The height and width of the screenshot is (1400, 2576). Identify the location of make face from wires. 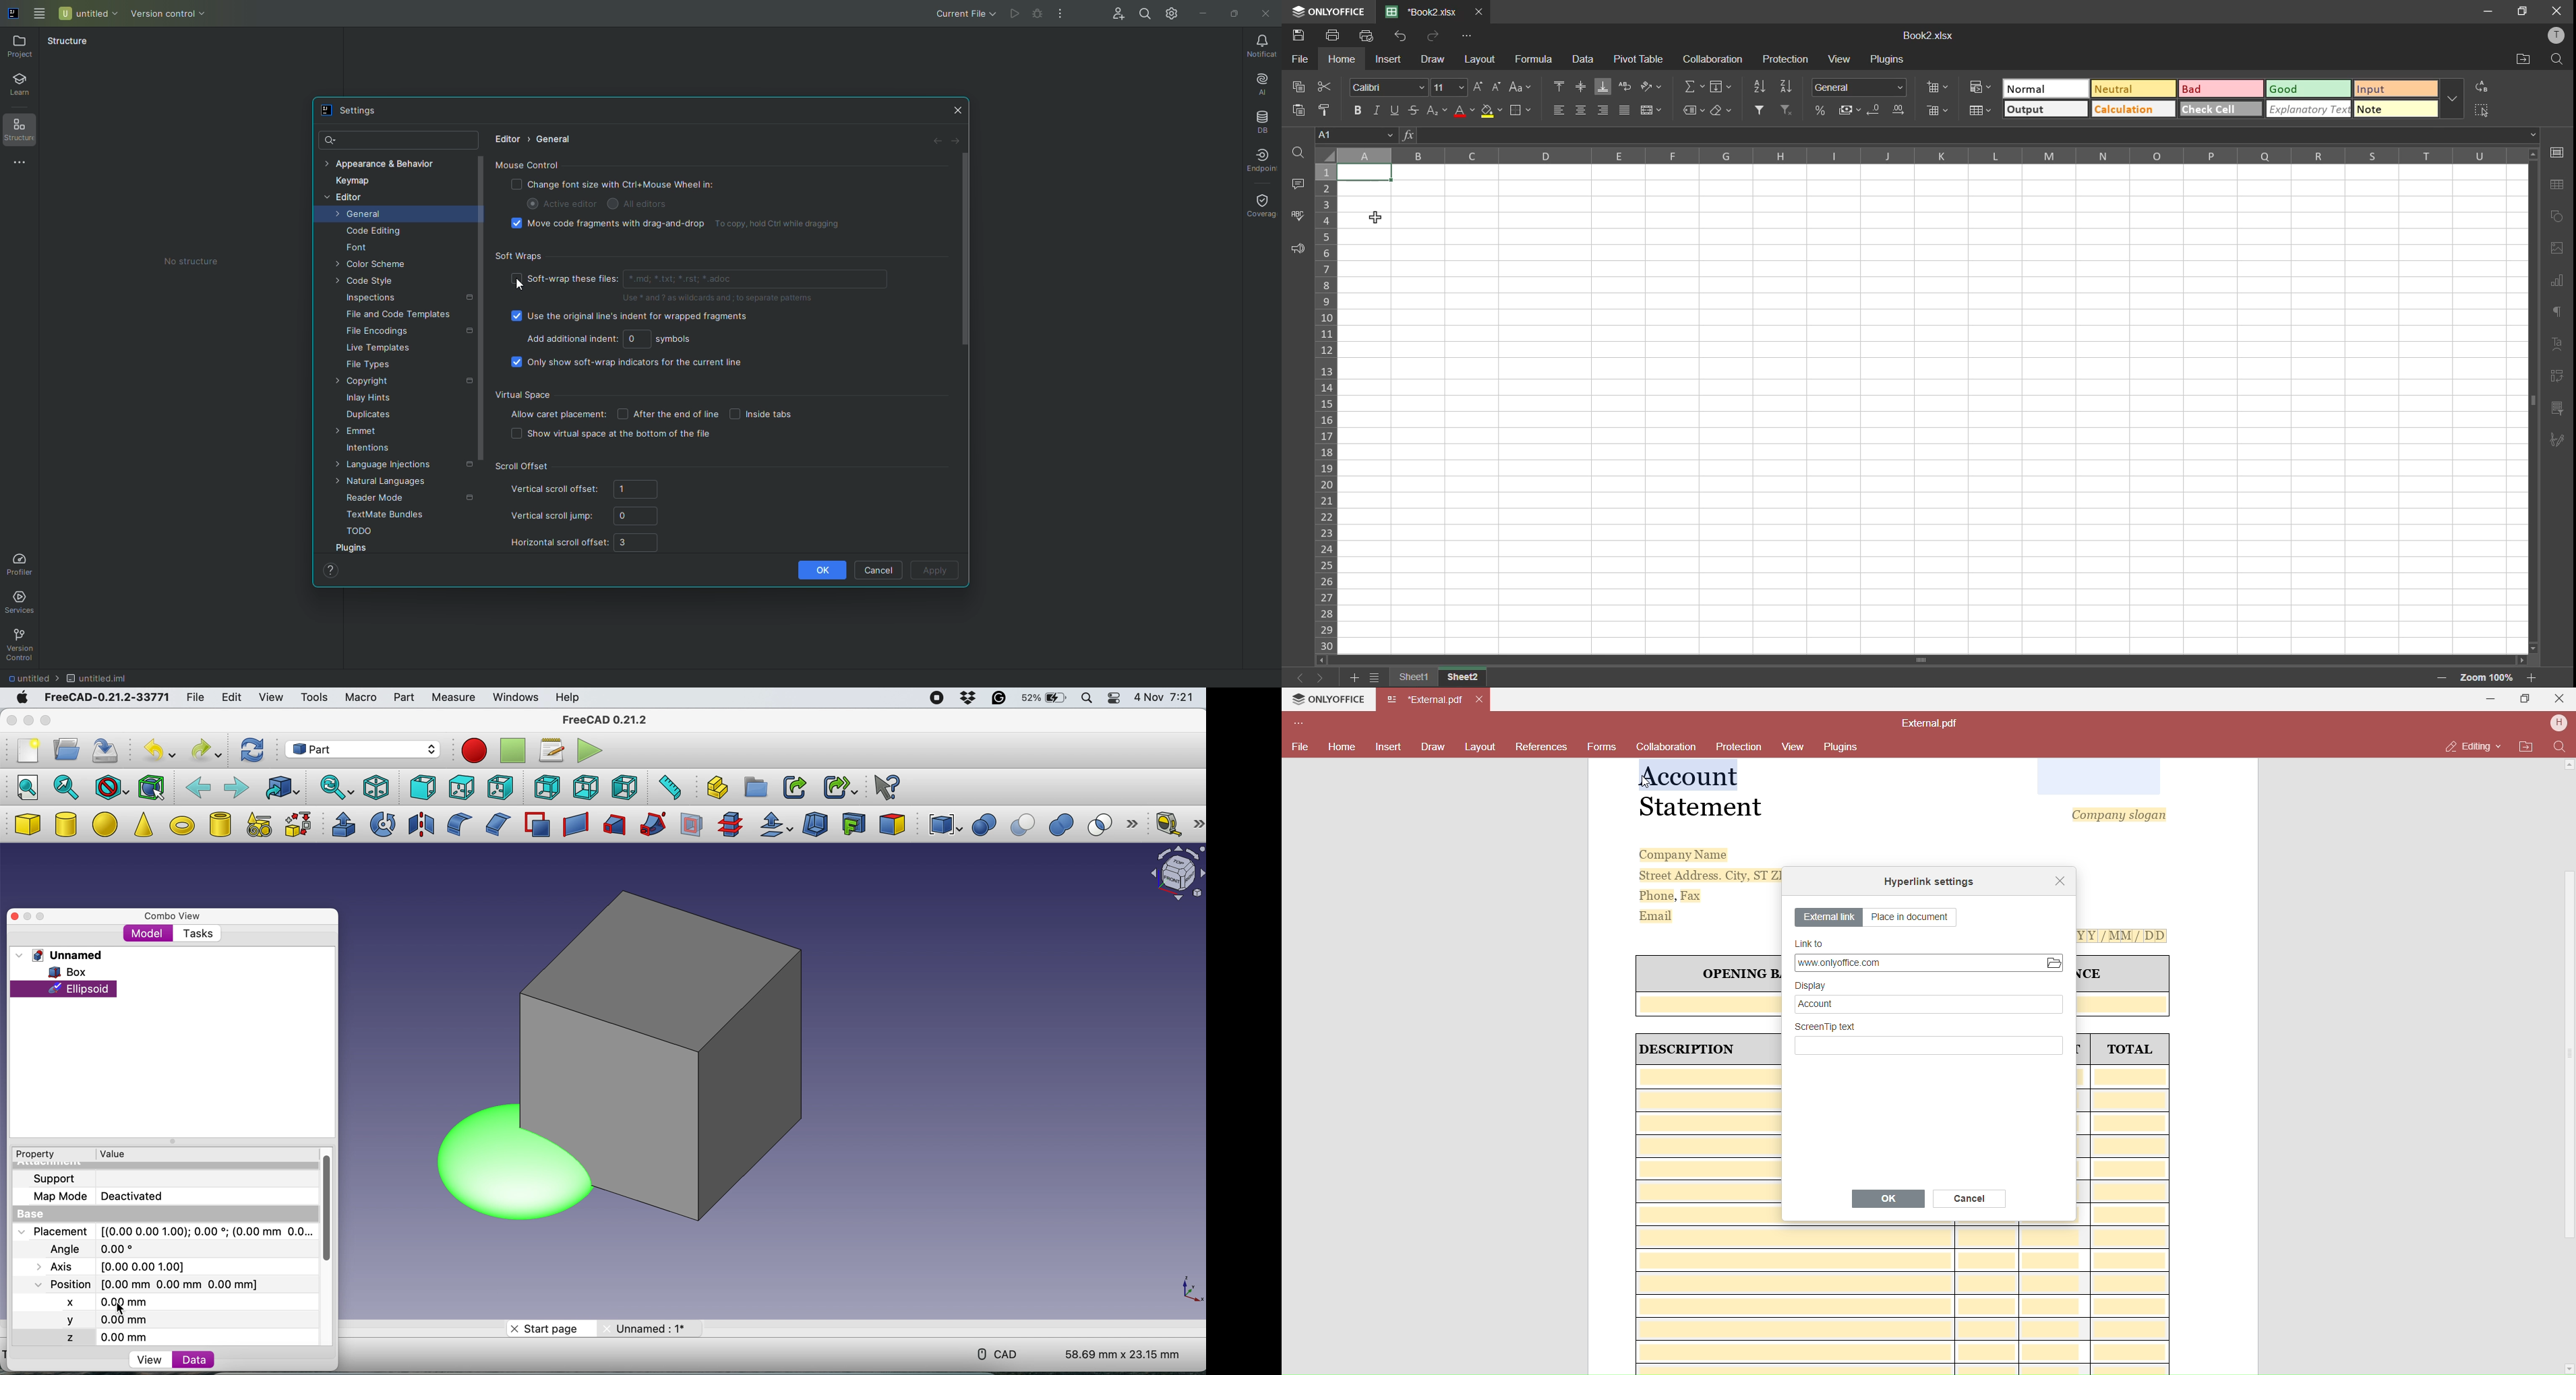
(537, 824).